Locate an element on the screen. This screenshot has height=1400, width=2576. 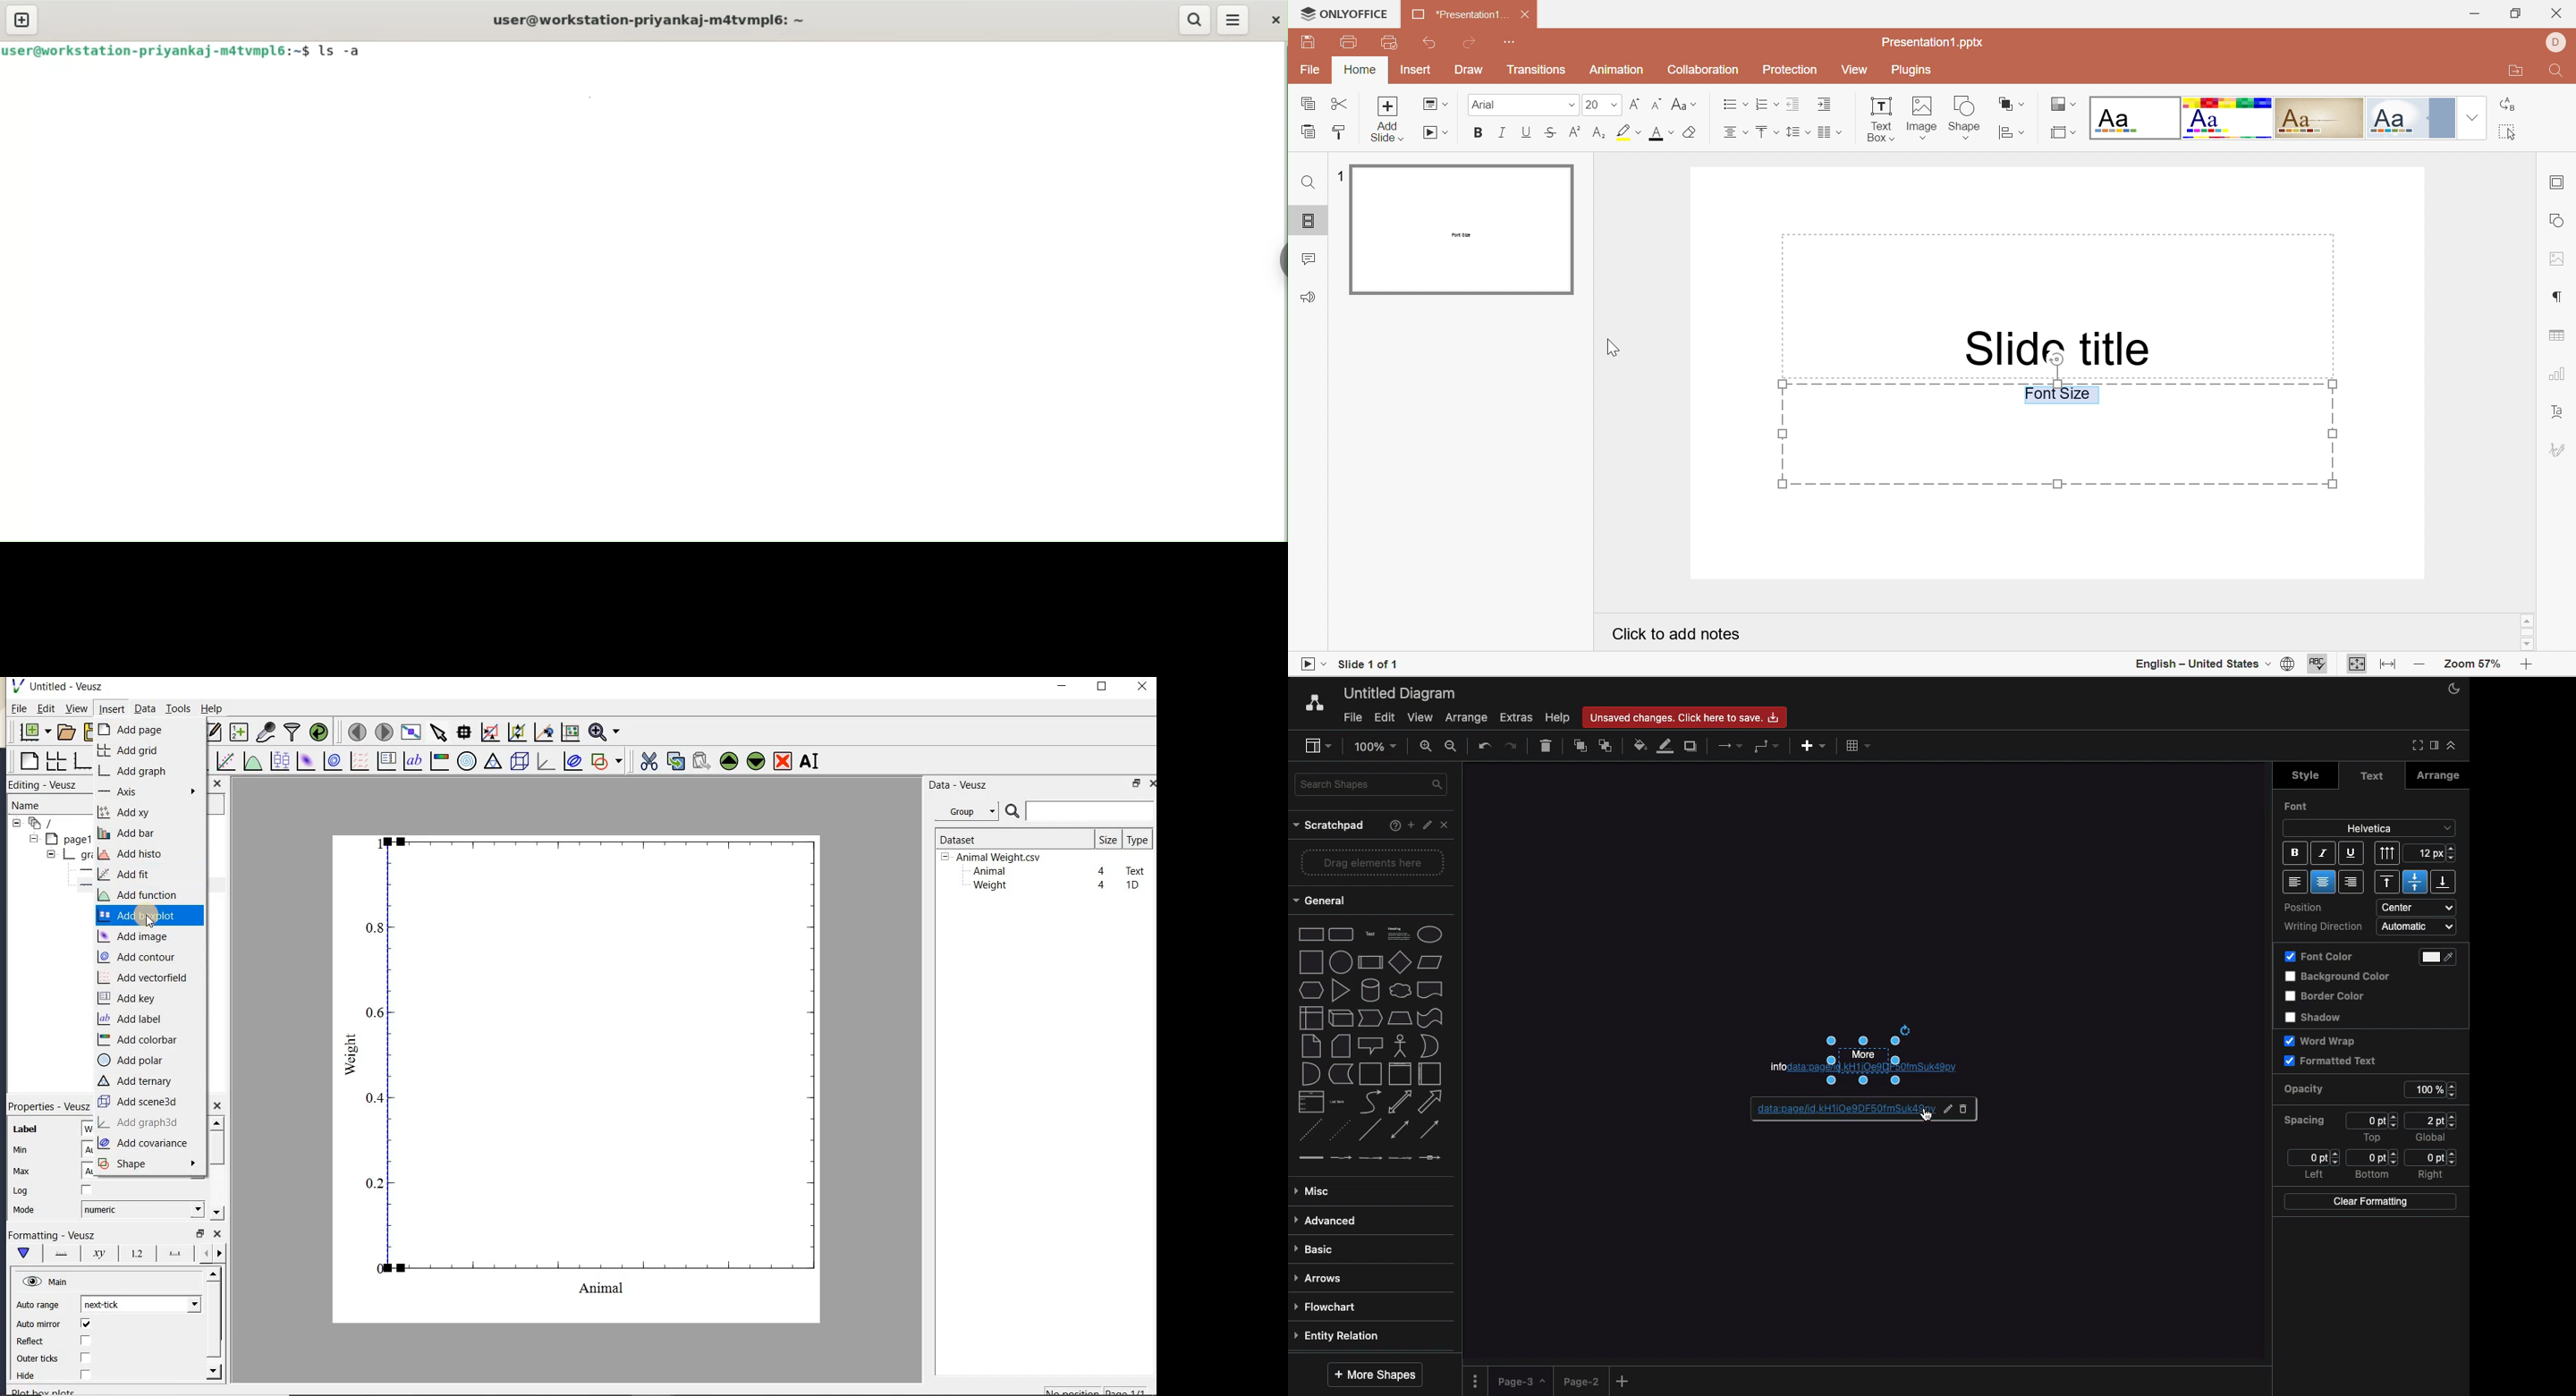
File is located at coordinates (1351, 716).